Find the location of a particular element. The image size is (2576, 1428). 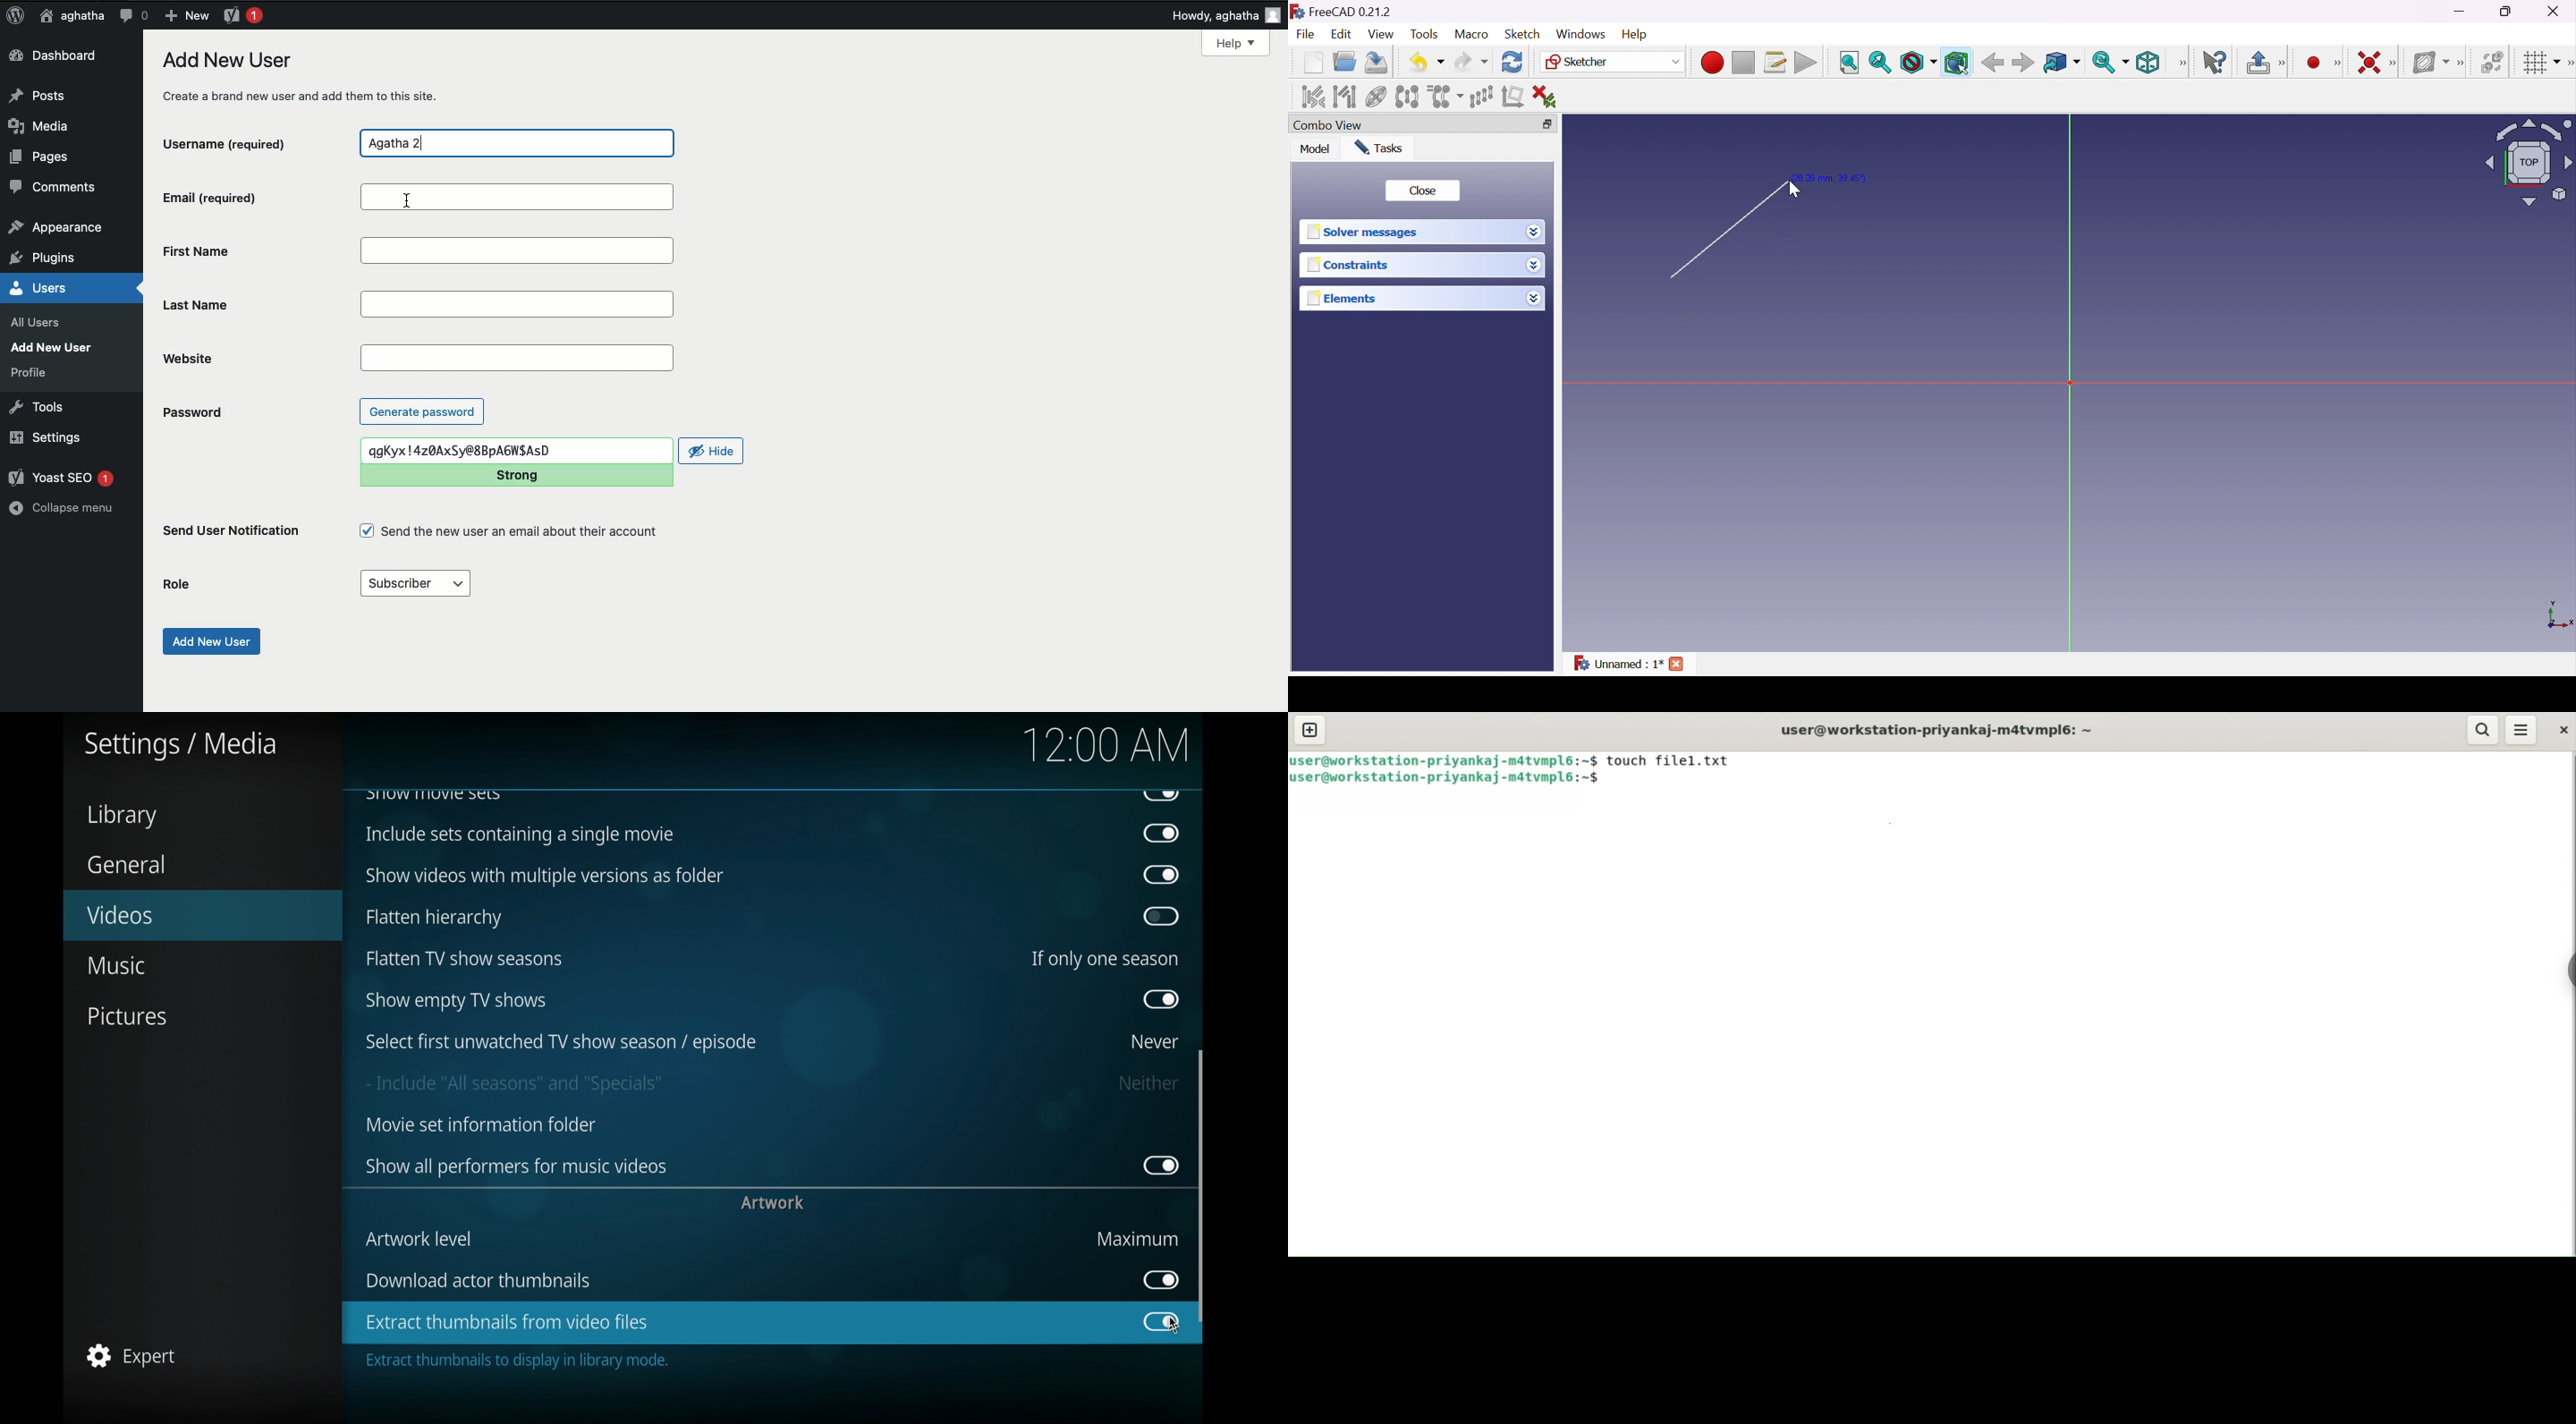

Agatha 2 is located at coordinates (516, 144).